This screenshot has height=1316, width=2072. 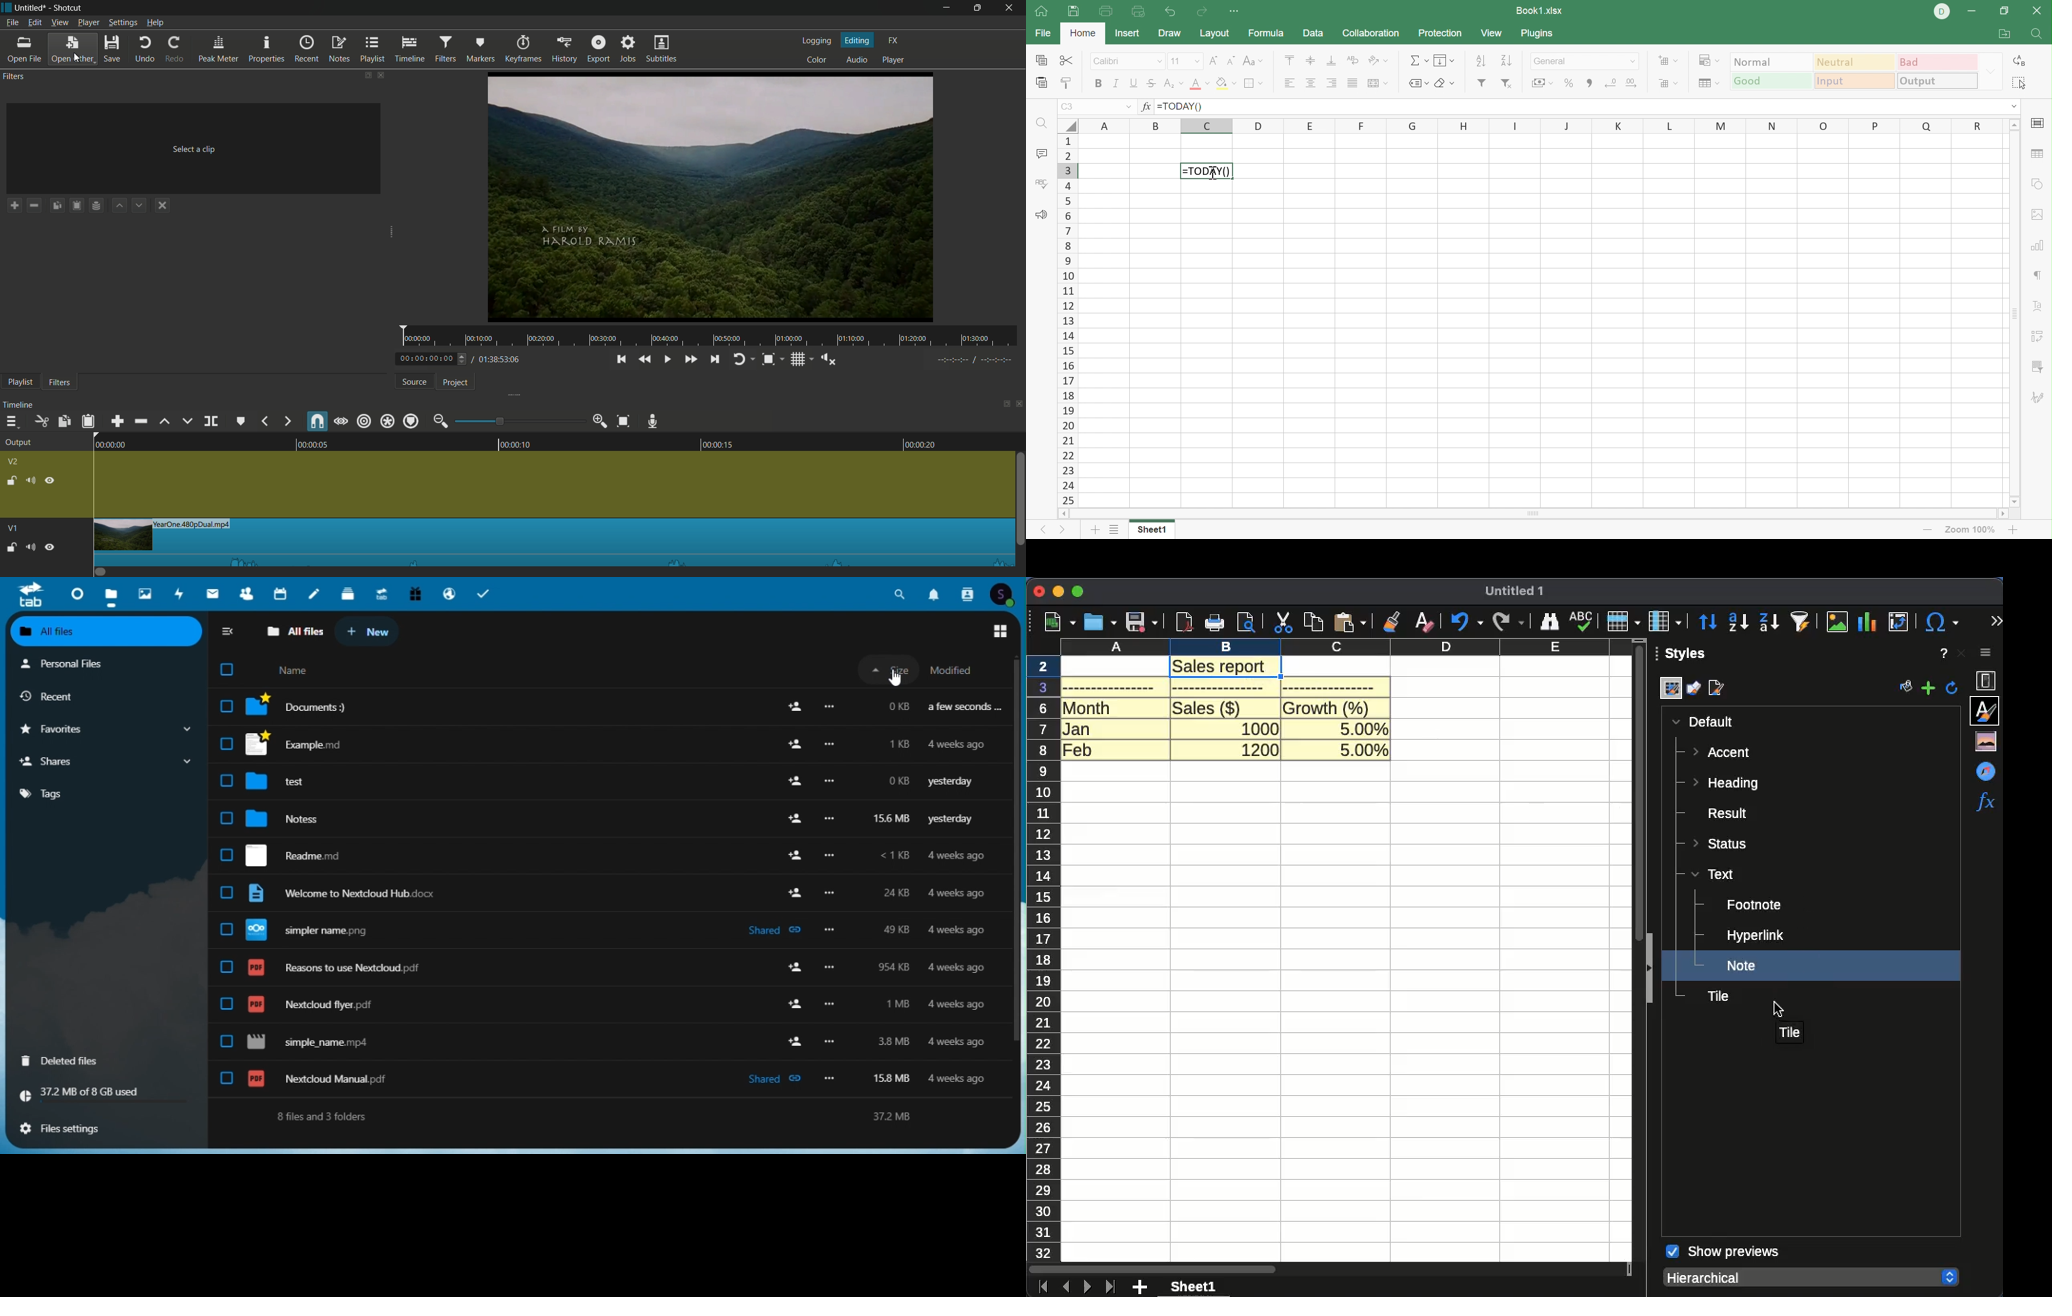 What do you see at coordinates (1351, 83) in the screenshot?
I see `Justified` at bounding box center [1351, 83].